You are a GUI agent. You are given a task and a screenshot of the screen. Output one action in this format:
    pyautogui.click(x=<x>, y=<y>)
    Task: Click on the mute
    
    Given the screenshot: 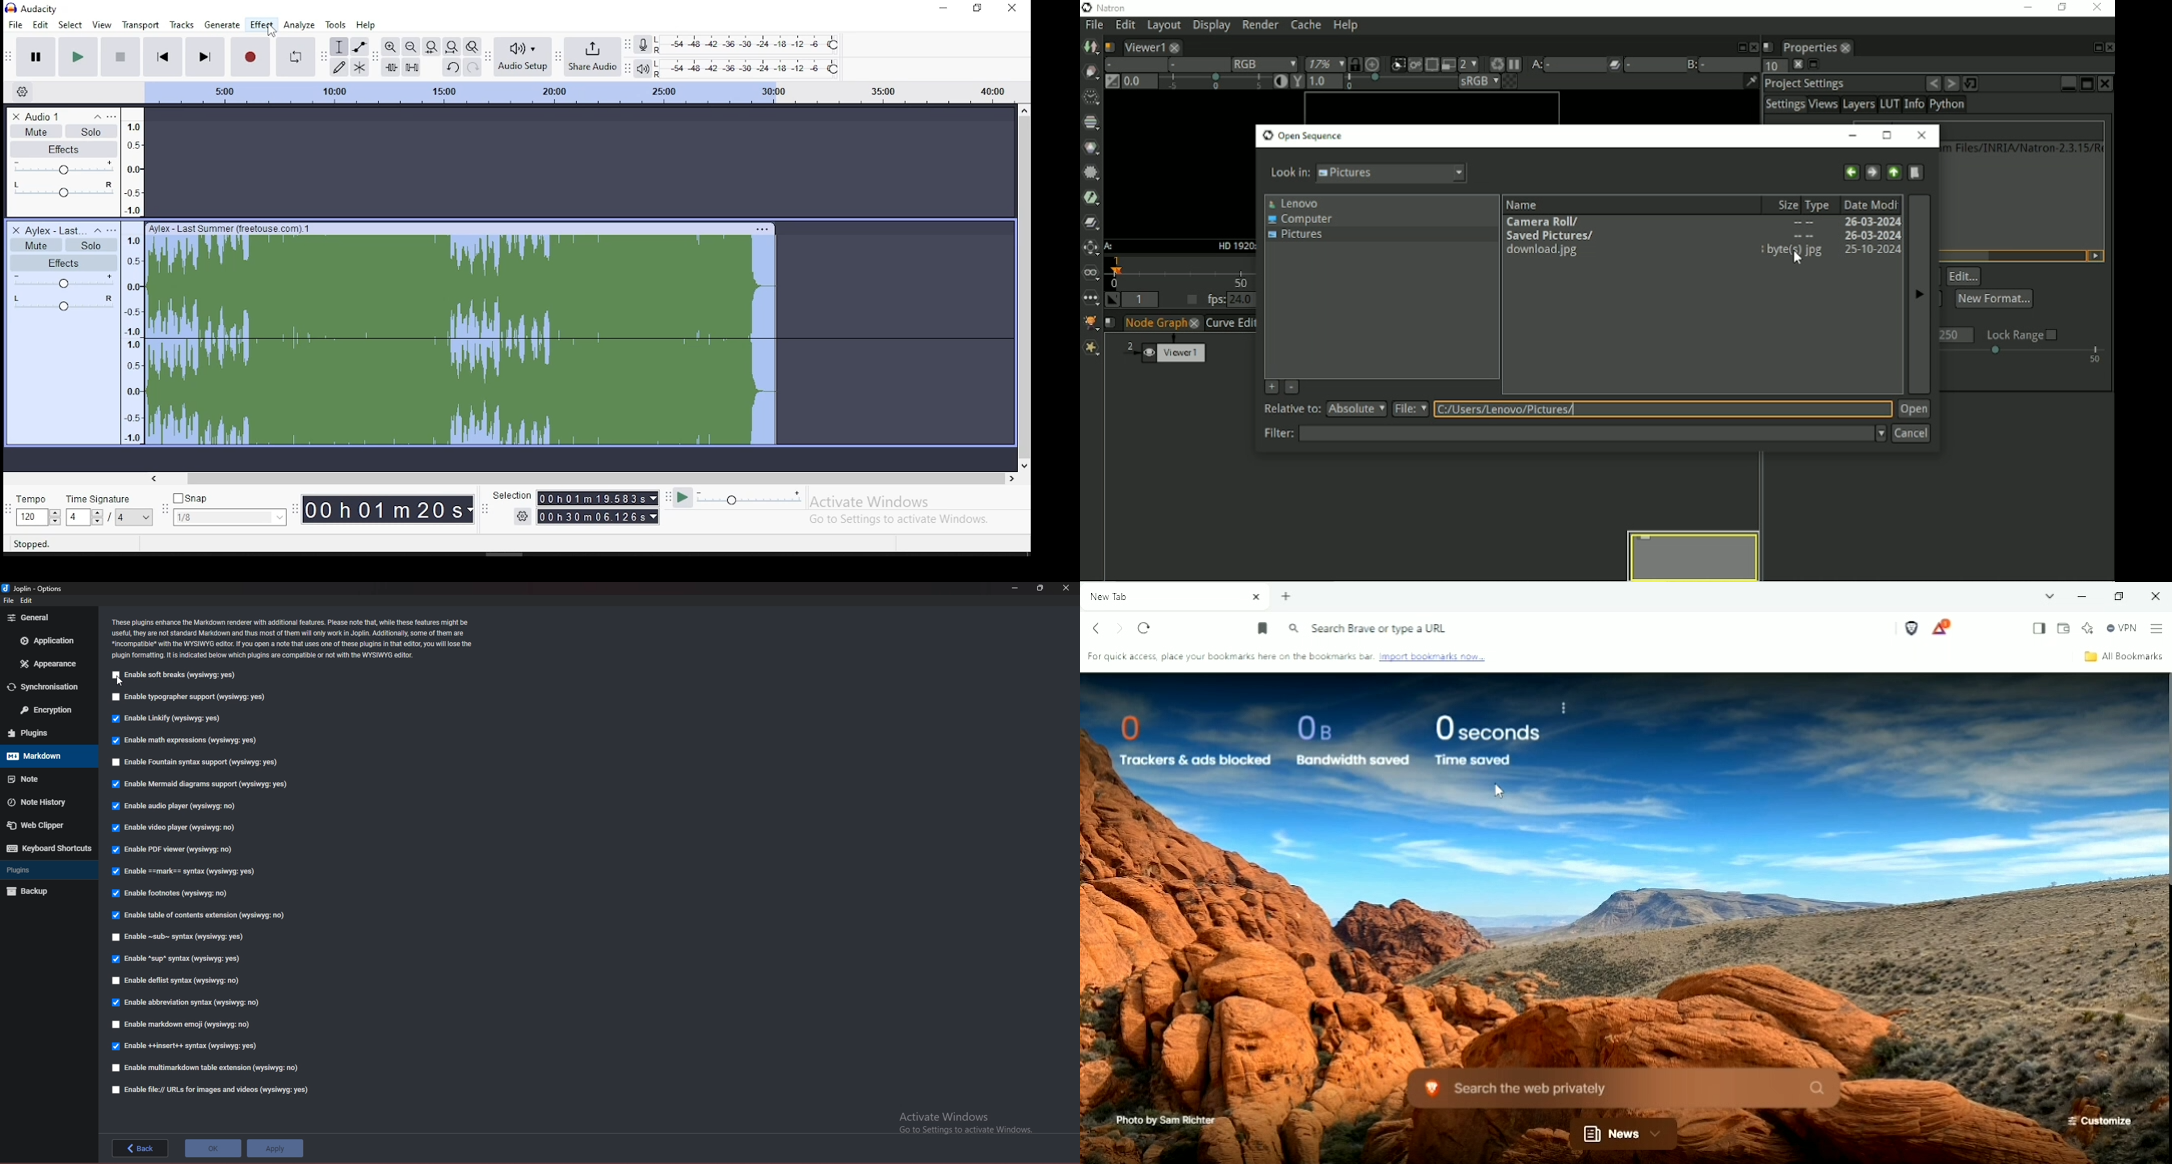 What is the action you would take?
    pyautogui.click(x=35, y=131)
    